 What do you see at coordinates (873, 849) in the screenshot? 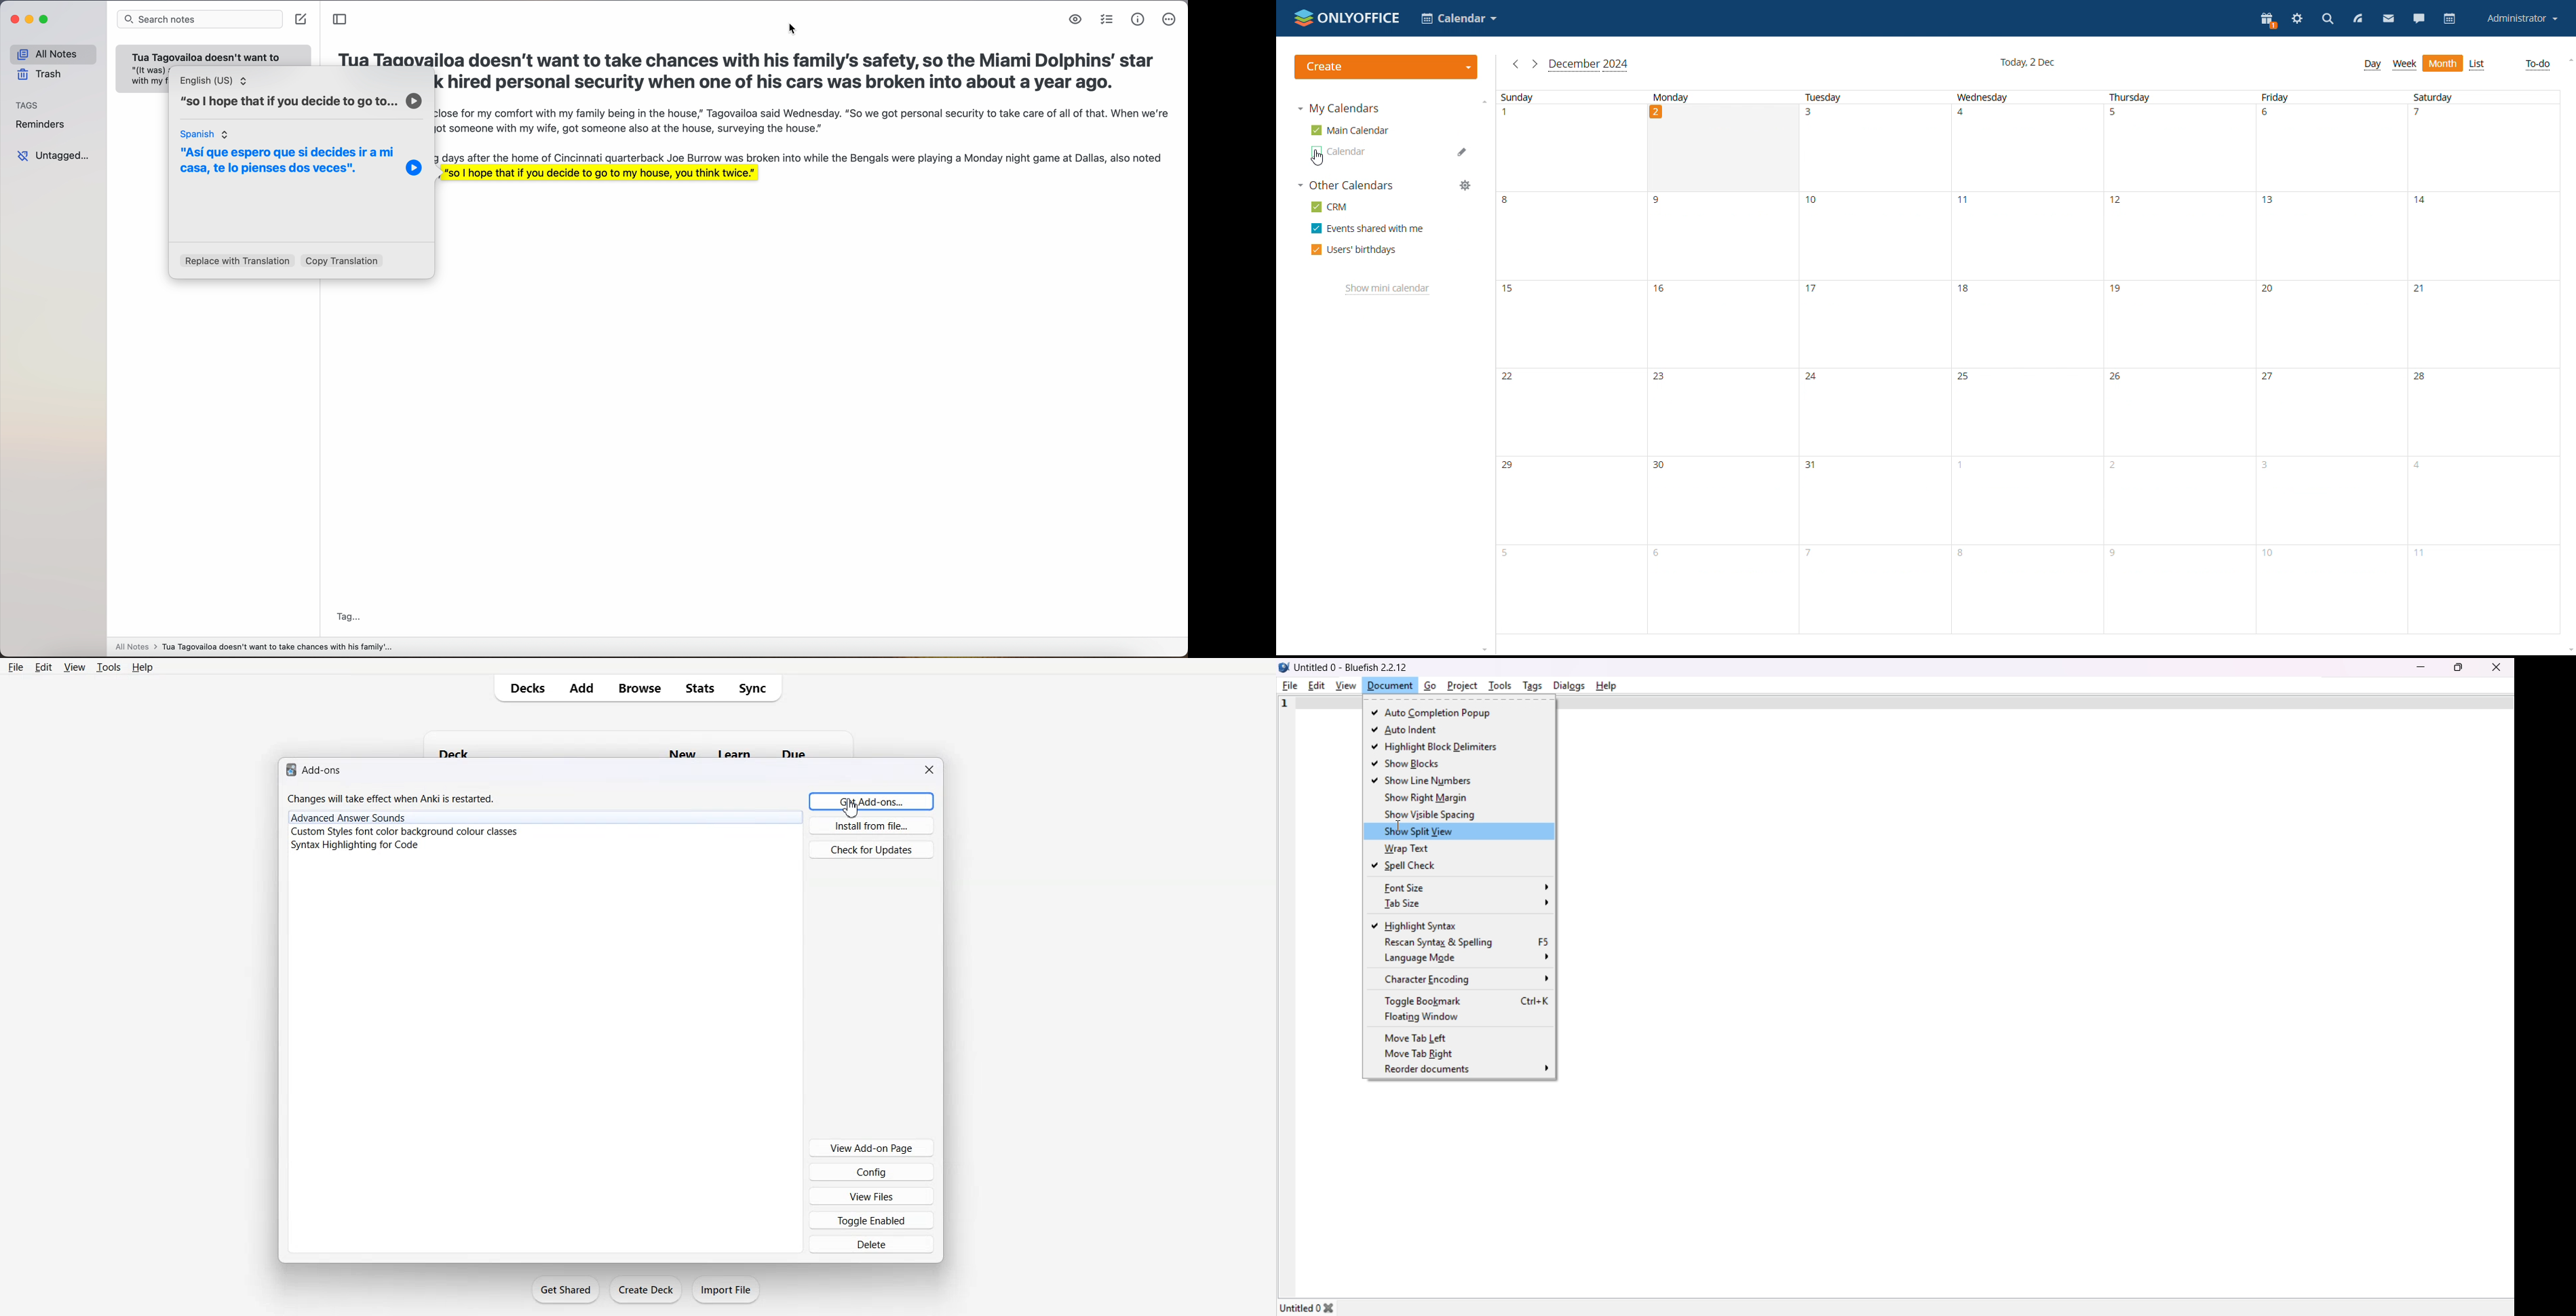
I see `Check for Updates` at bounding box center [873, 849].